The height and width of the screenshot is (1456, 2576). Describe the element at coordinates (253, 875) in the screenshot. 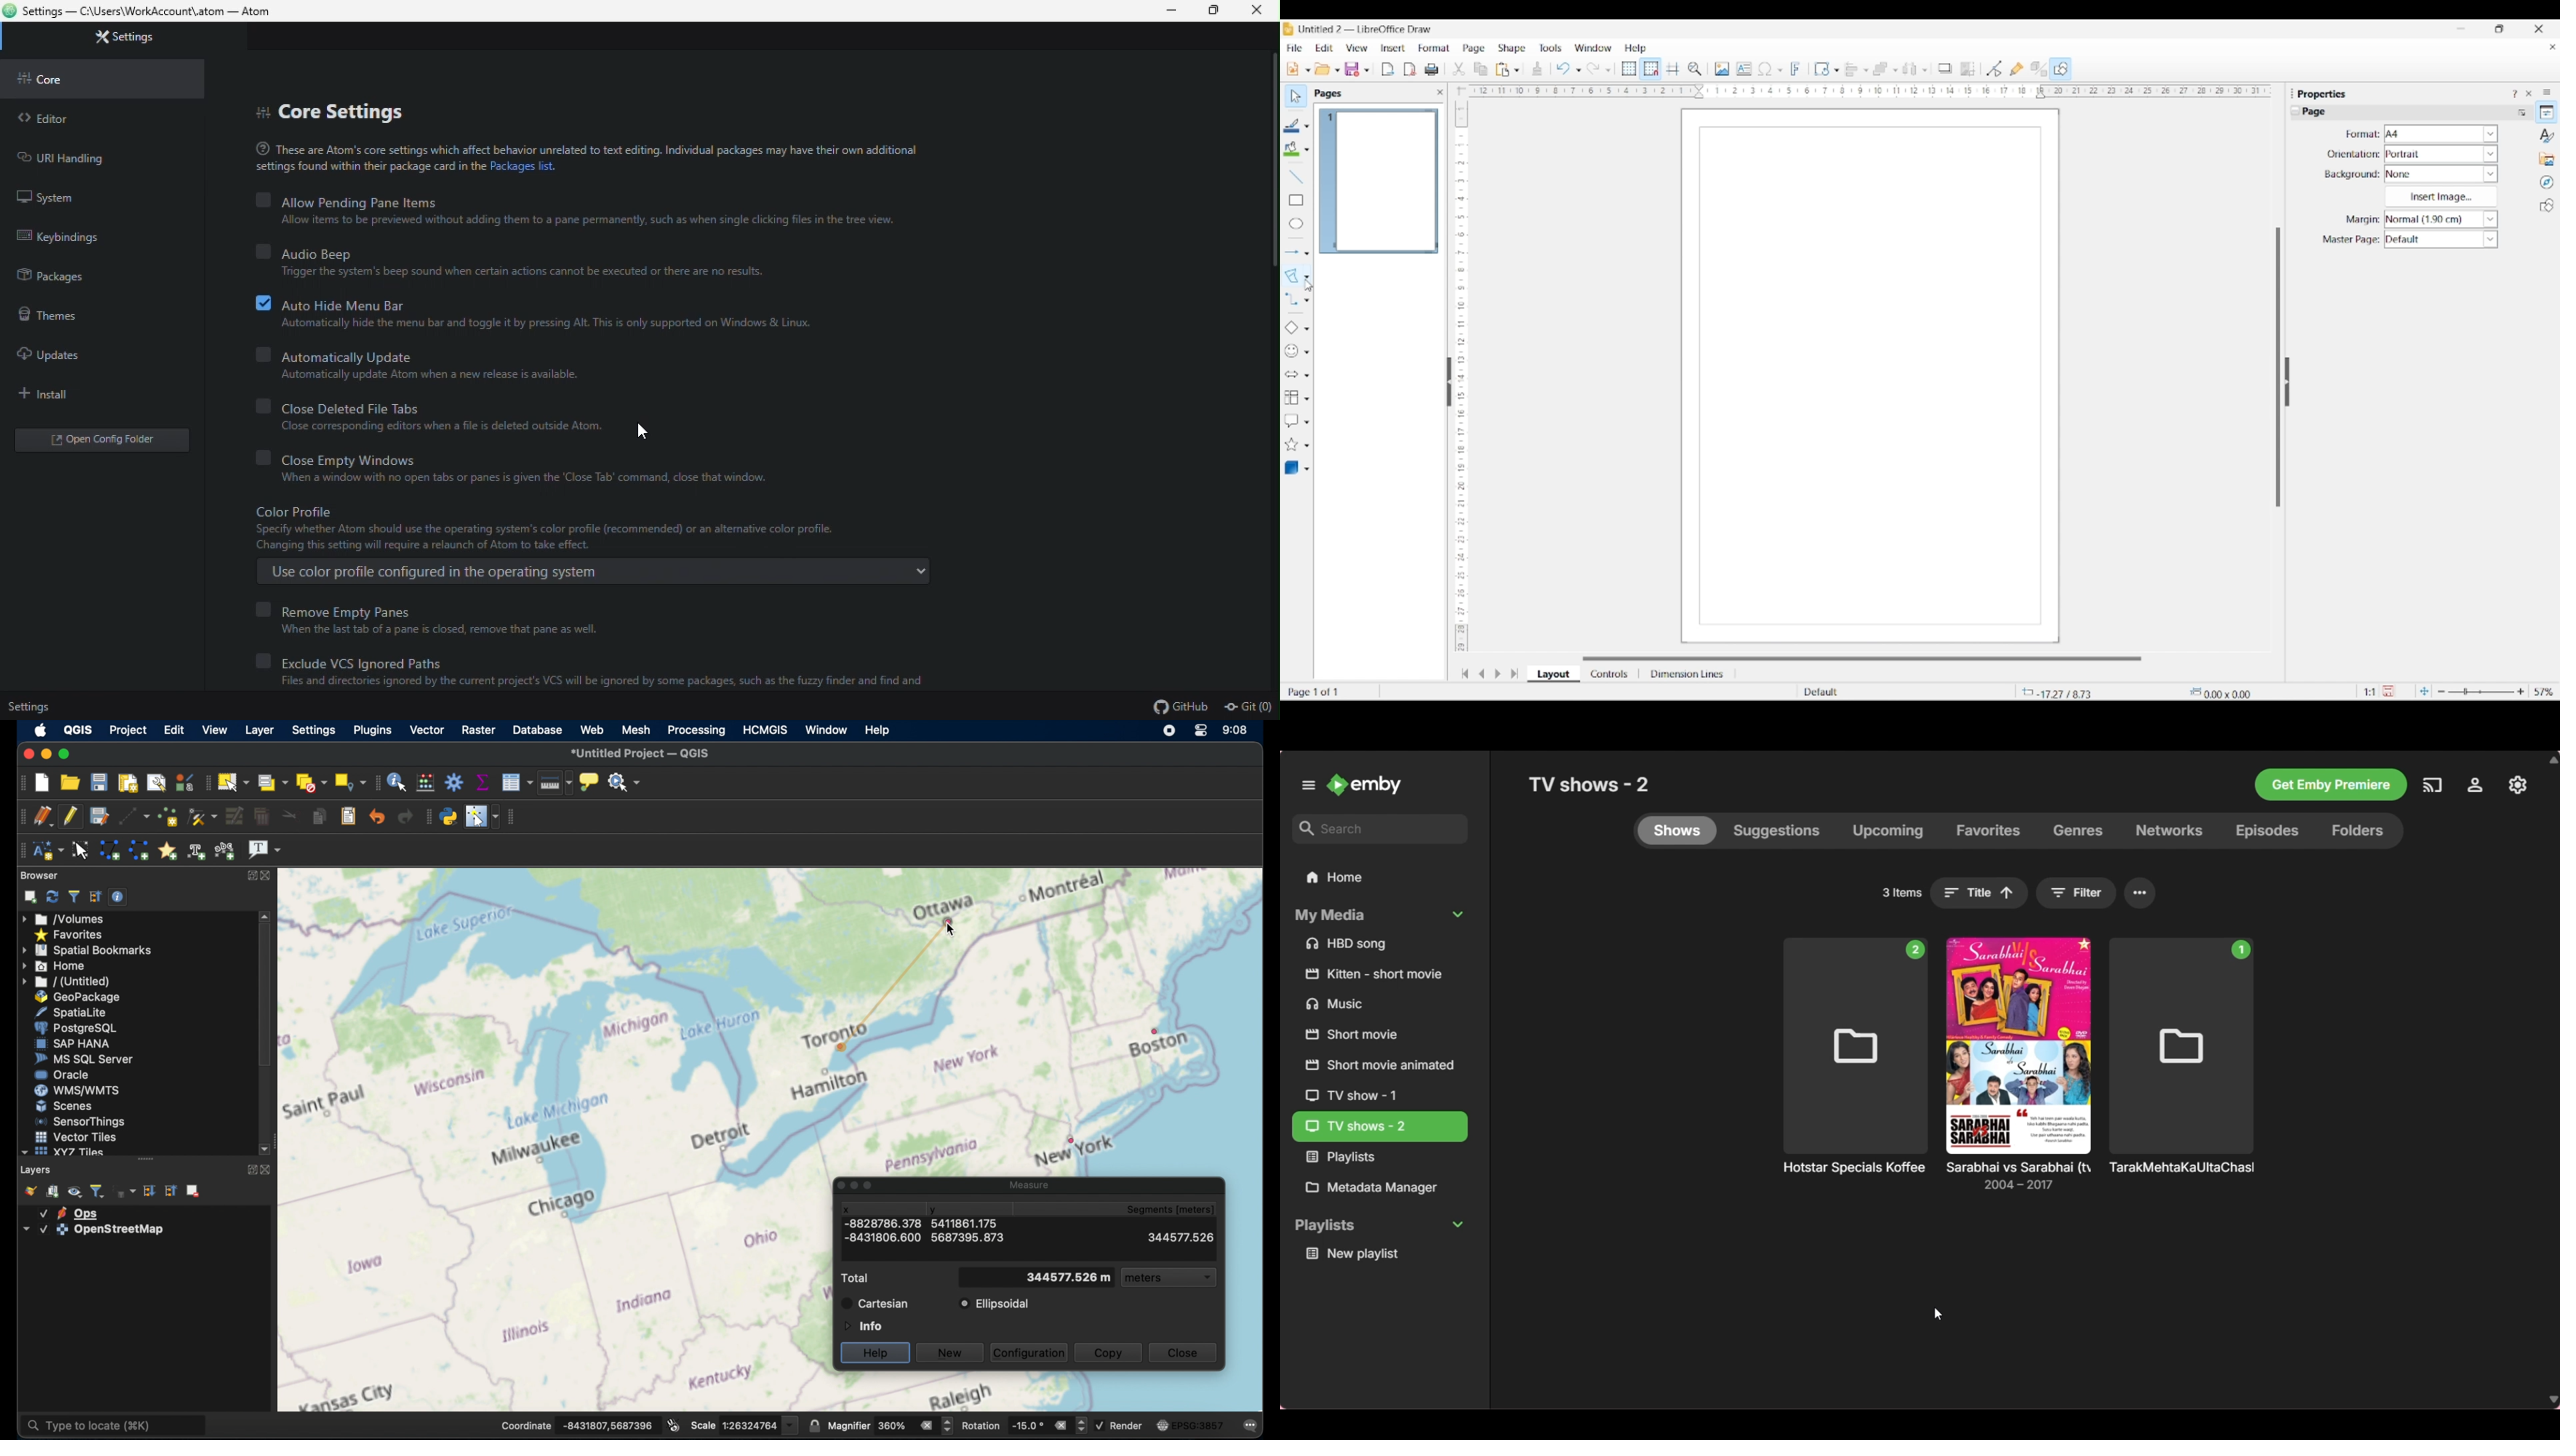

I see `maximize` at that location.